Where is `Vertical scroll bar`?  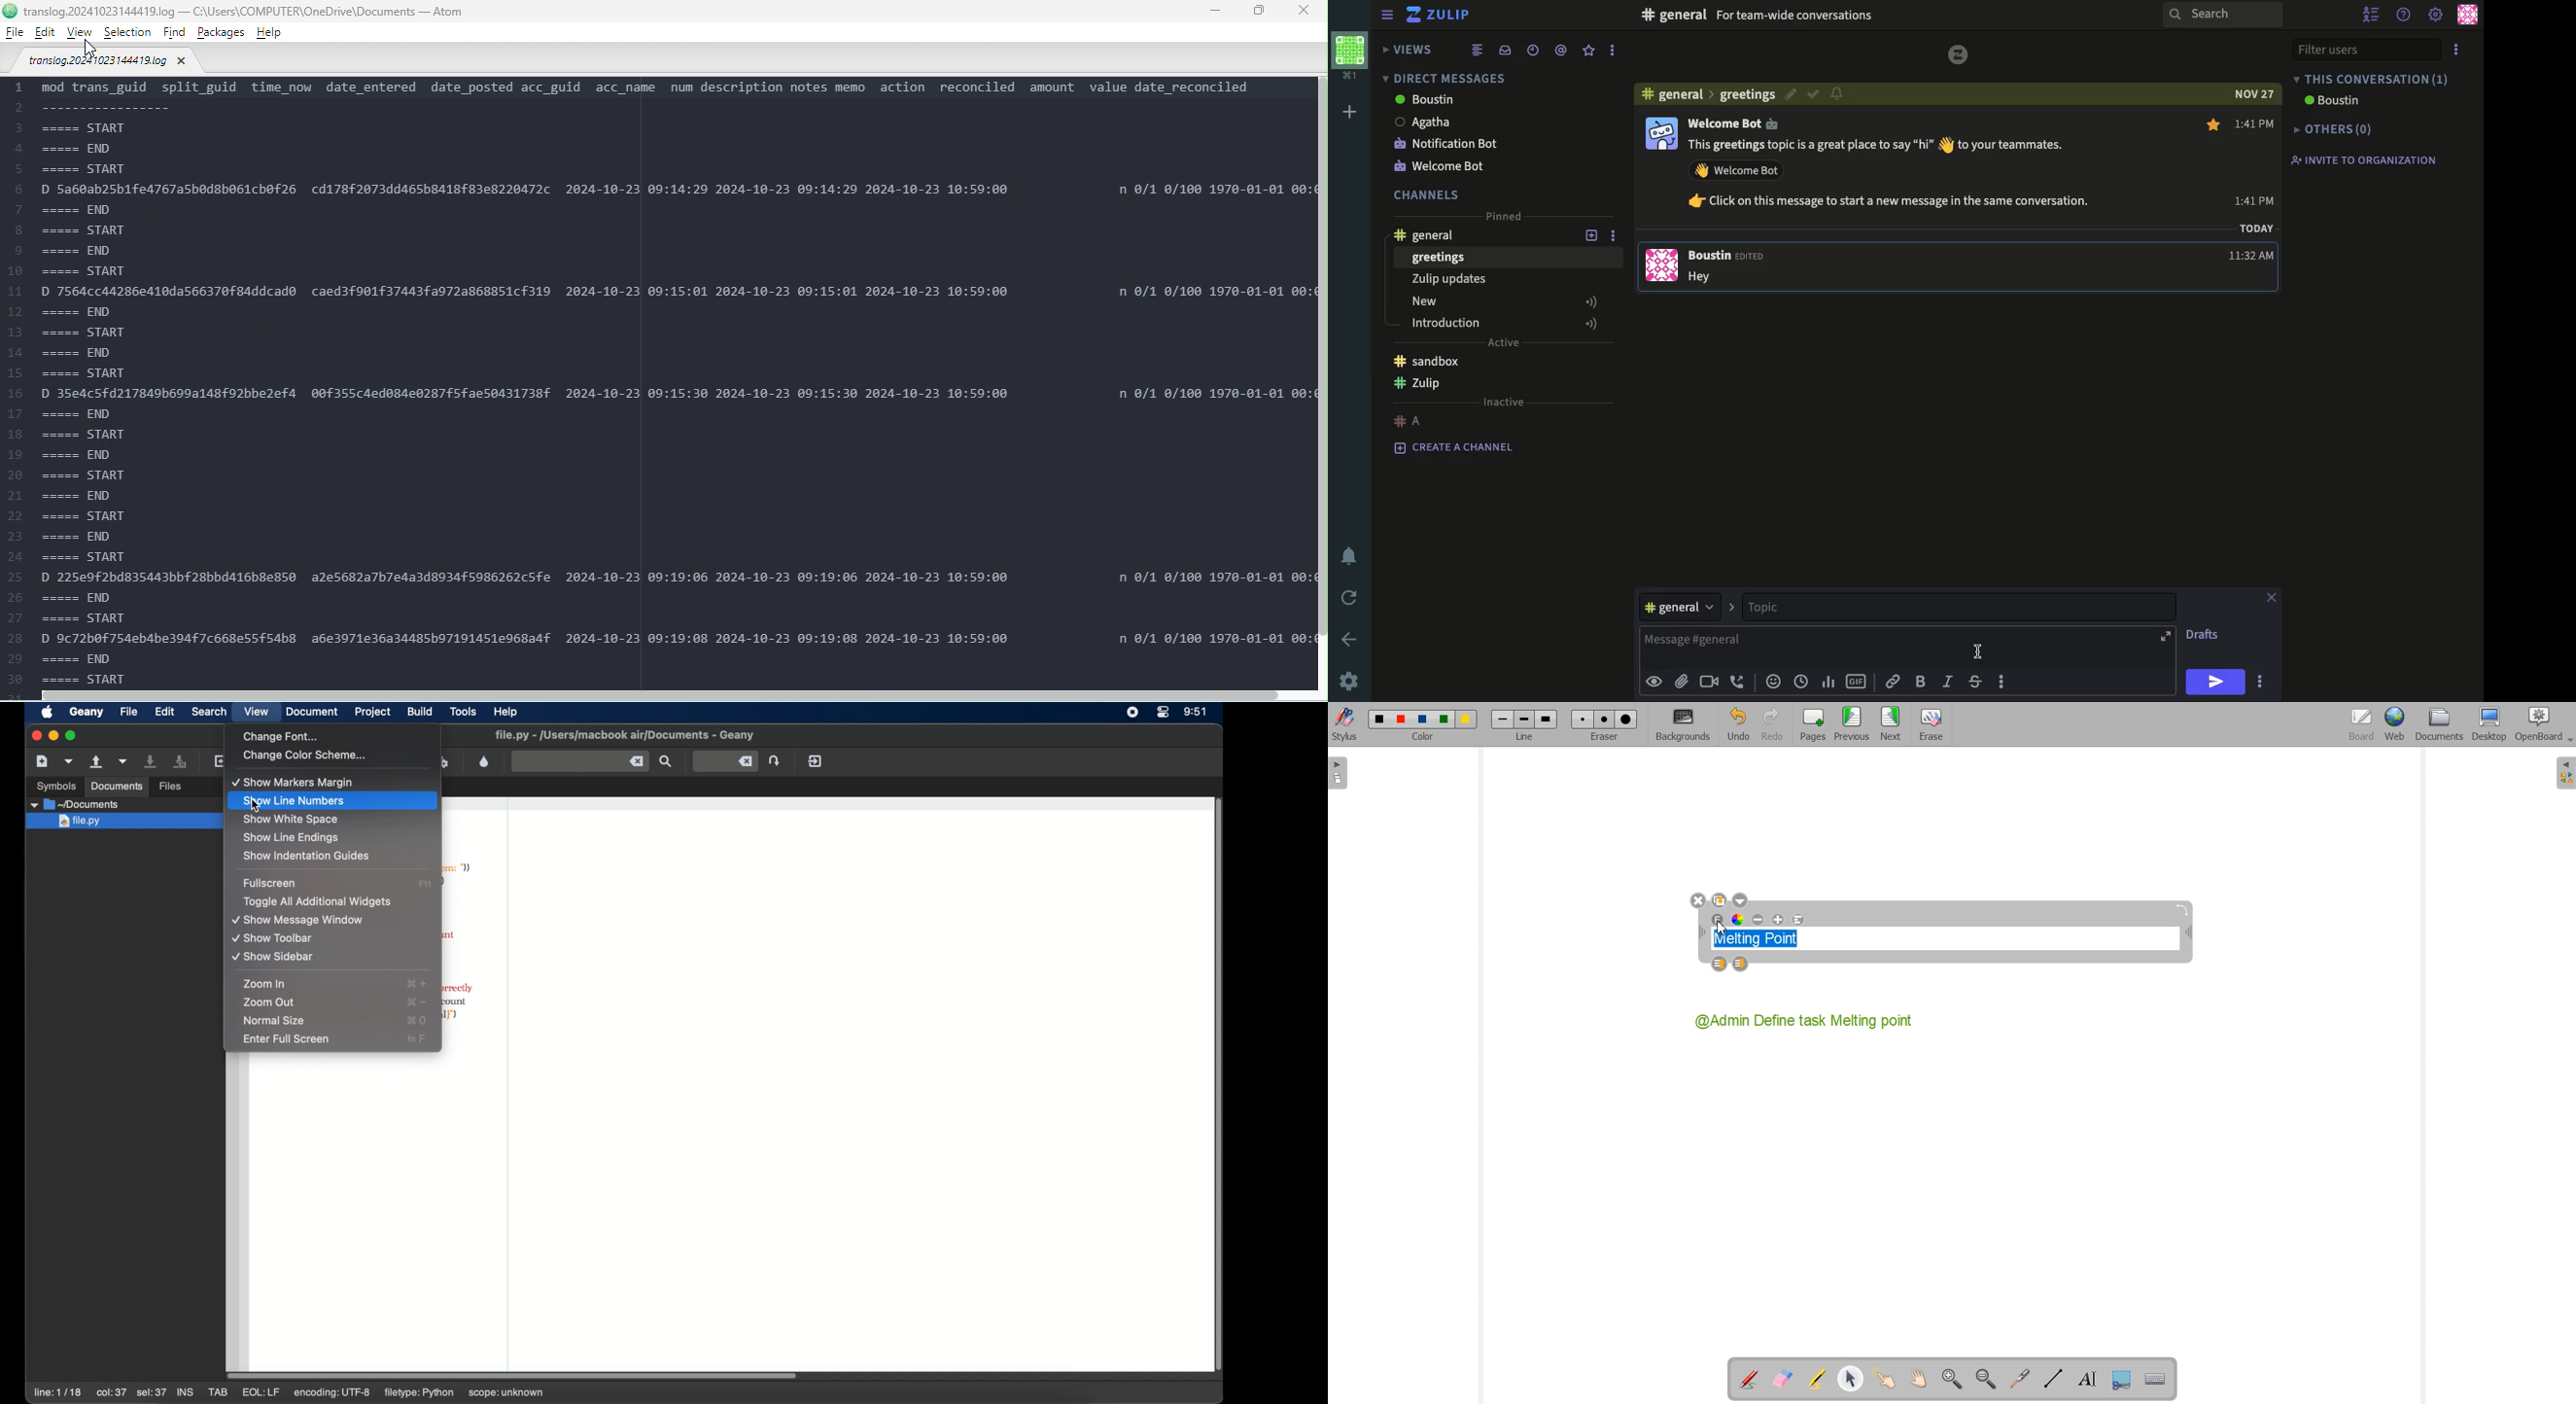 Vertical scroll bar is located at coordinates (1320, 385).